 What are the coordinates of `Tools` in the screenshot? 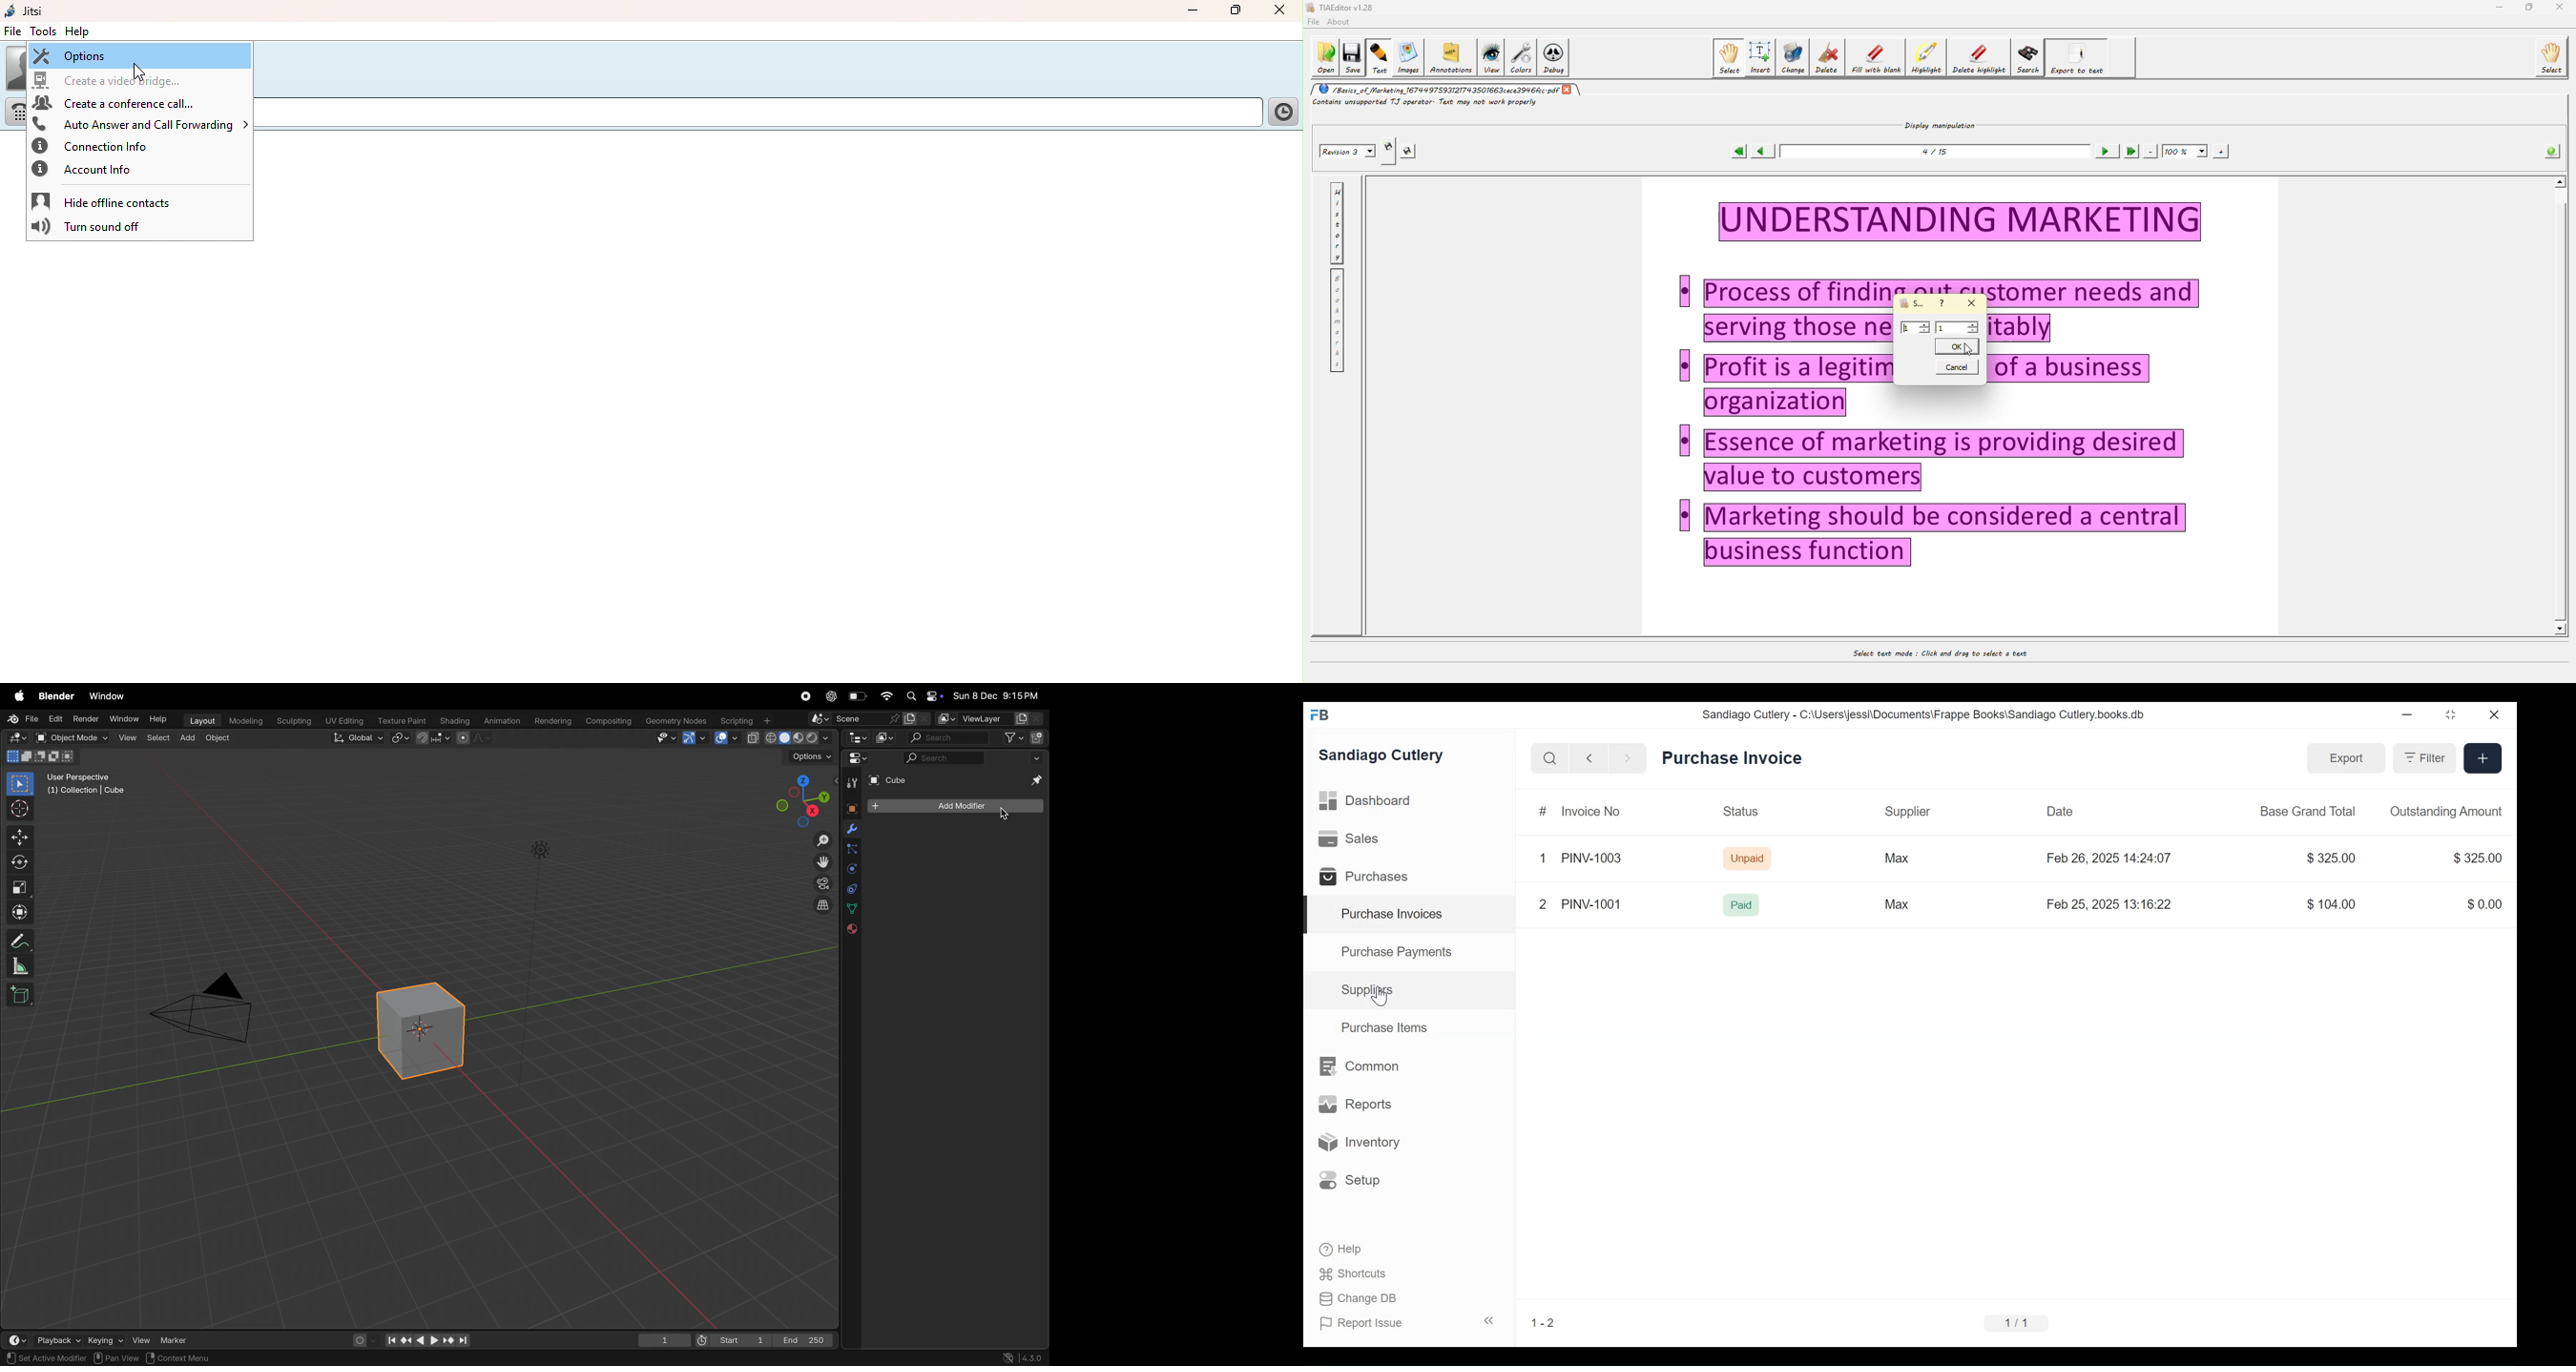 It's located at (44, 31).